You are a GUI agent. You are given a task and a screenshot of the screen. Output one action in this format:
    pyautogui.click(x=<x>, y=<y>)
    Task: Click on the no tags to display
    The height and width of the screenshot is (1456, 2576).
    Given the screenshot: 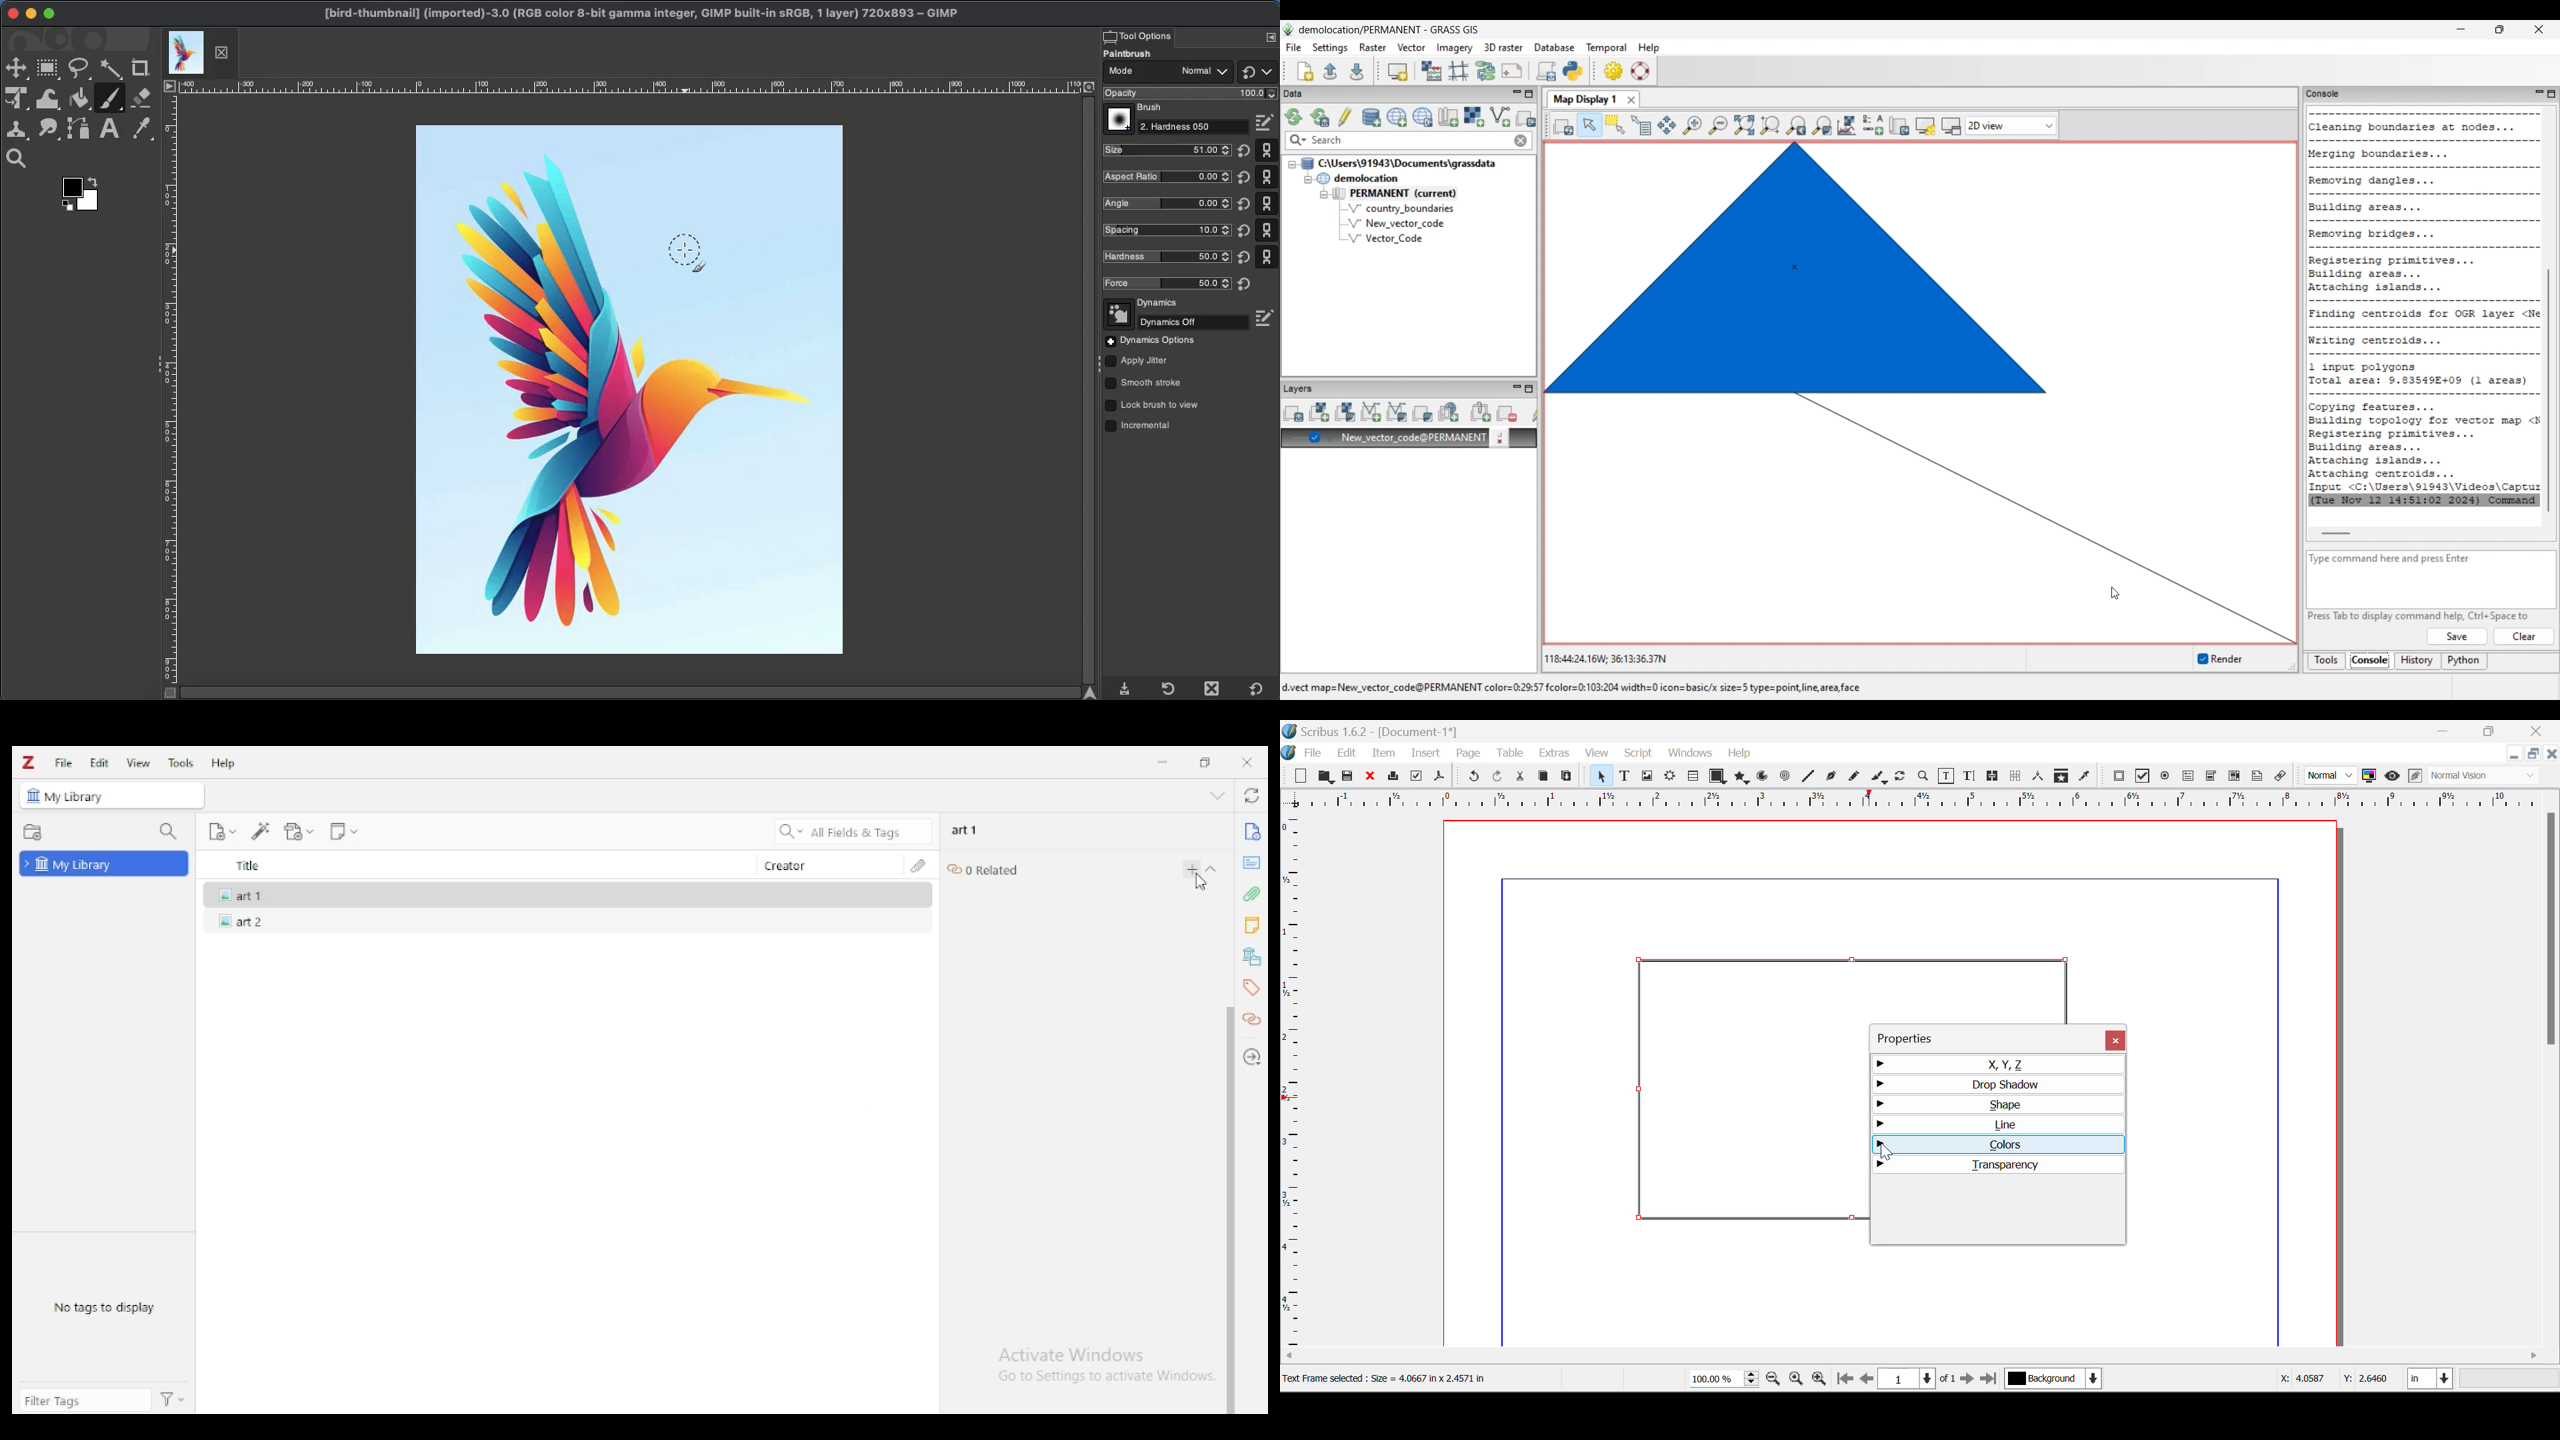 What is the action you would take?
    pyautogui.click(x=104, y=1308)
    